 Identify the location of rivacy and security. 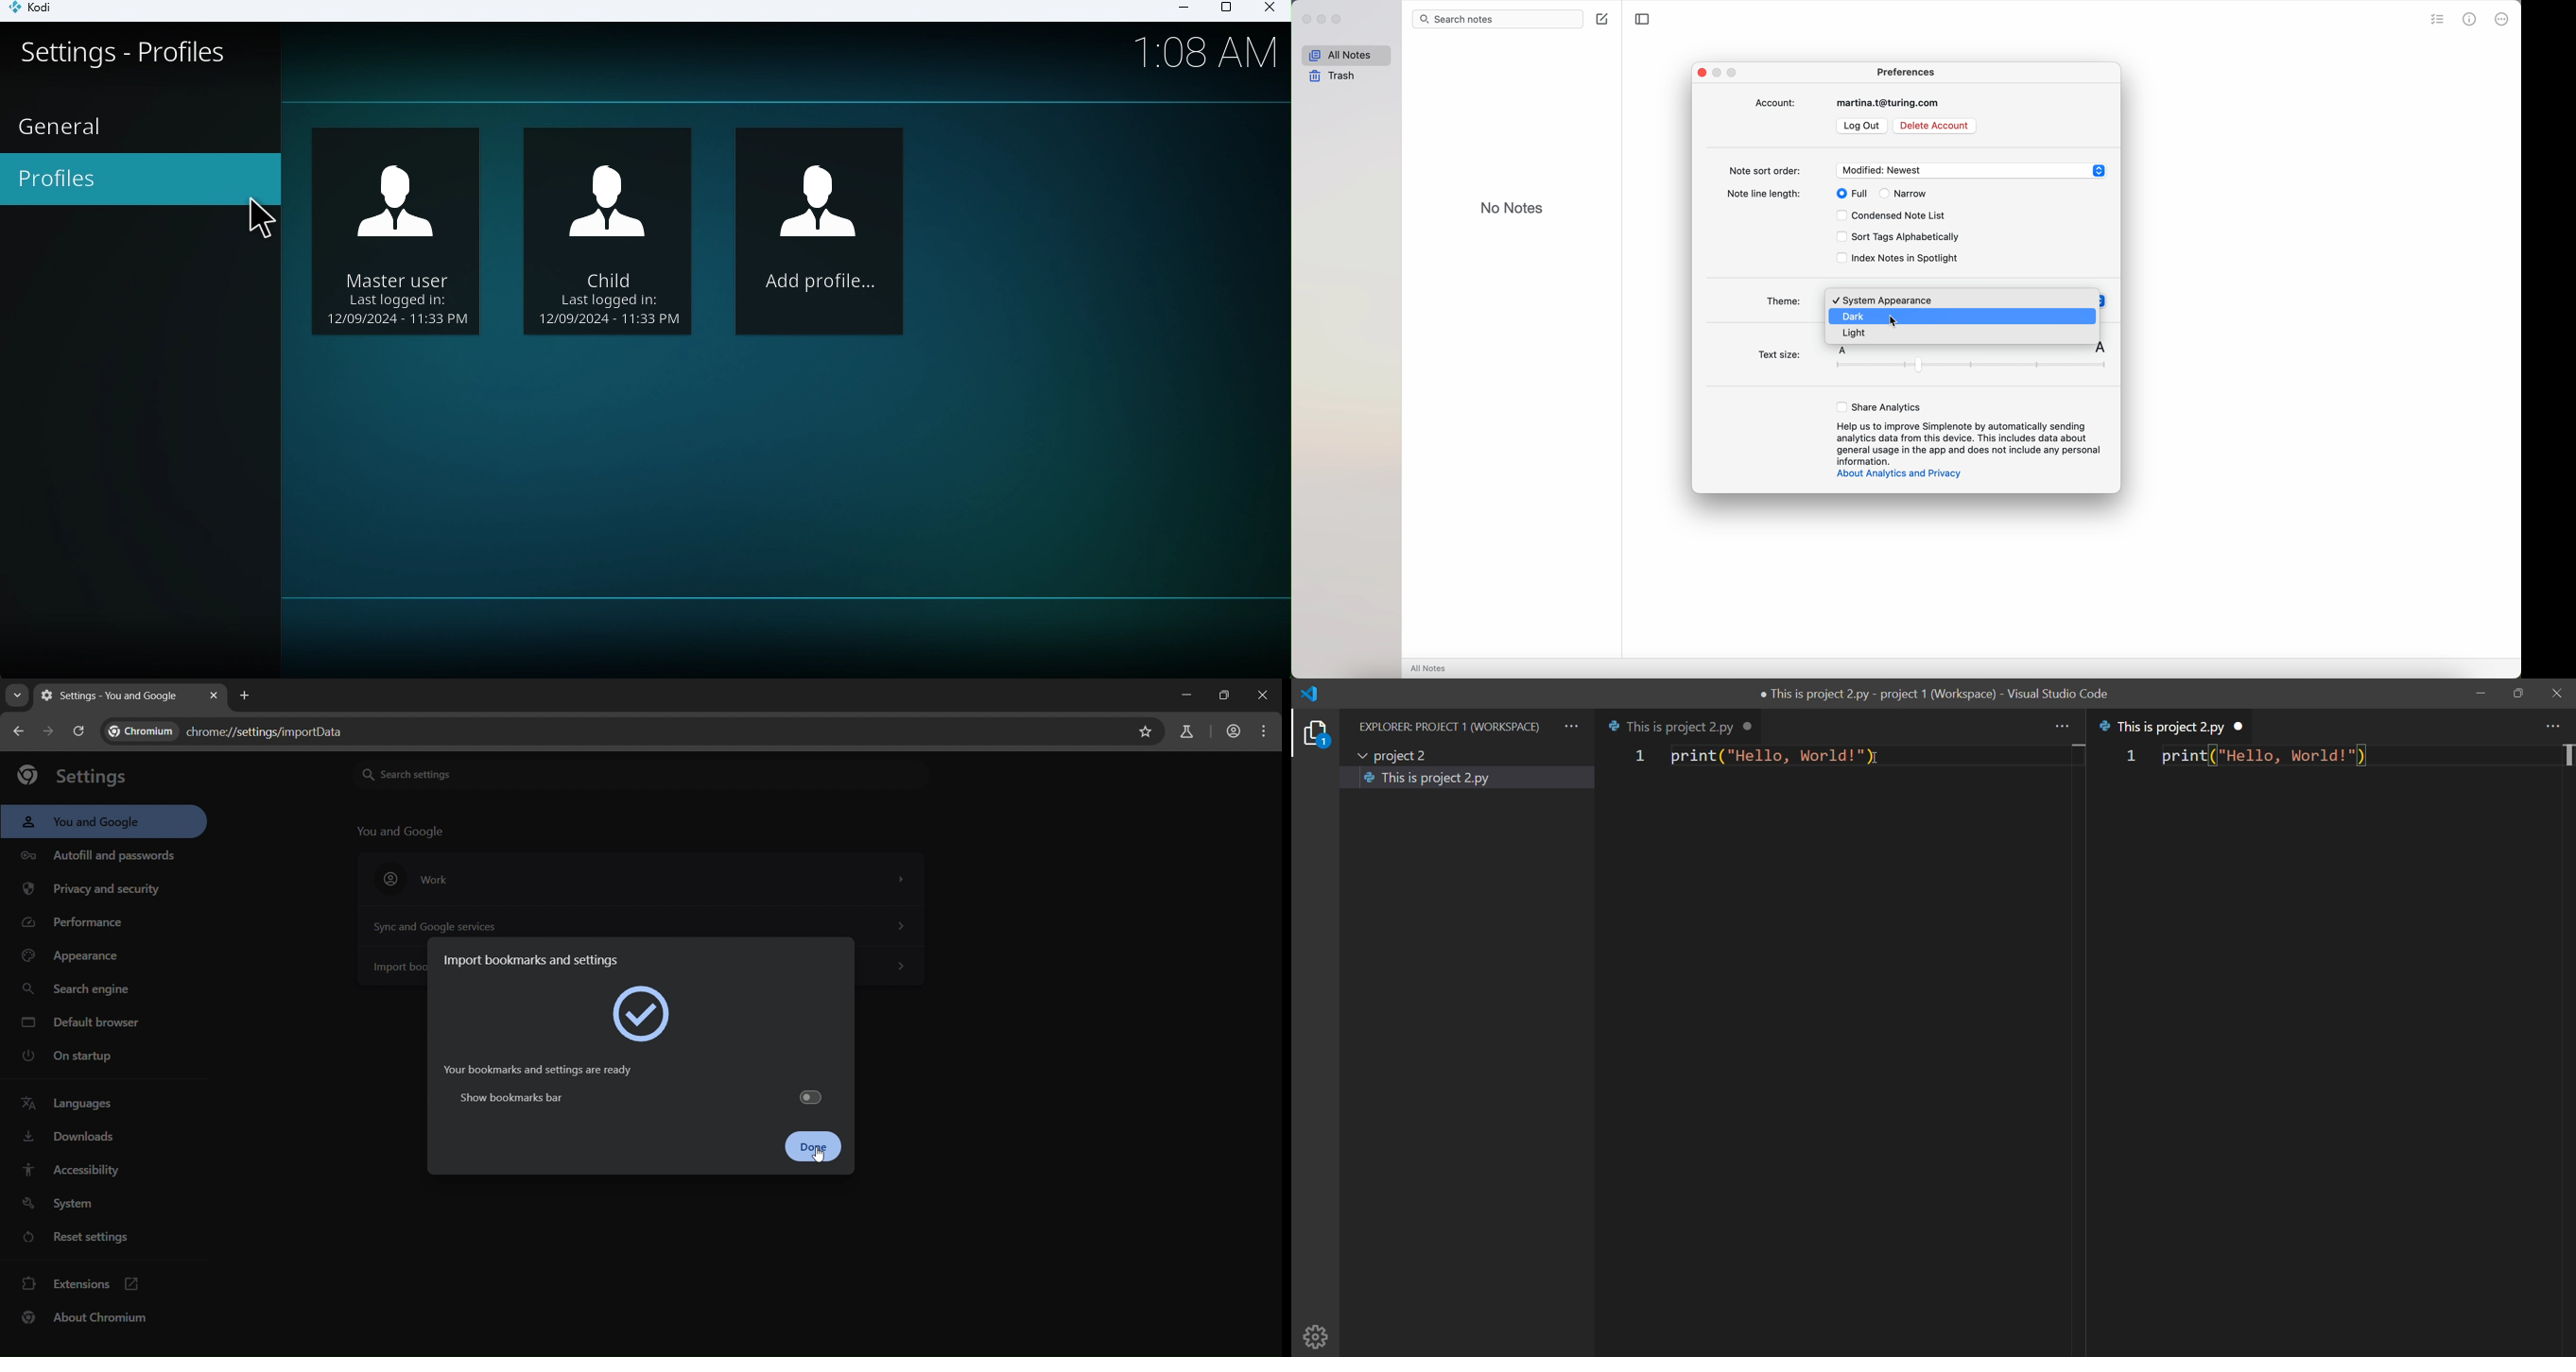
(101, 890).